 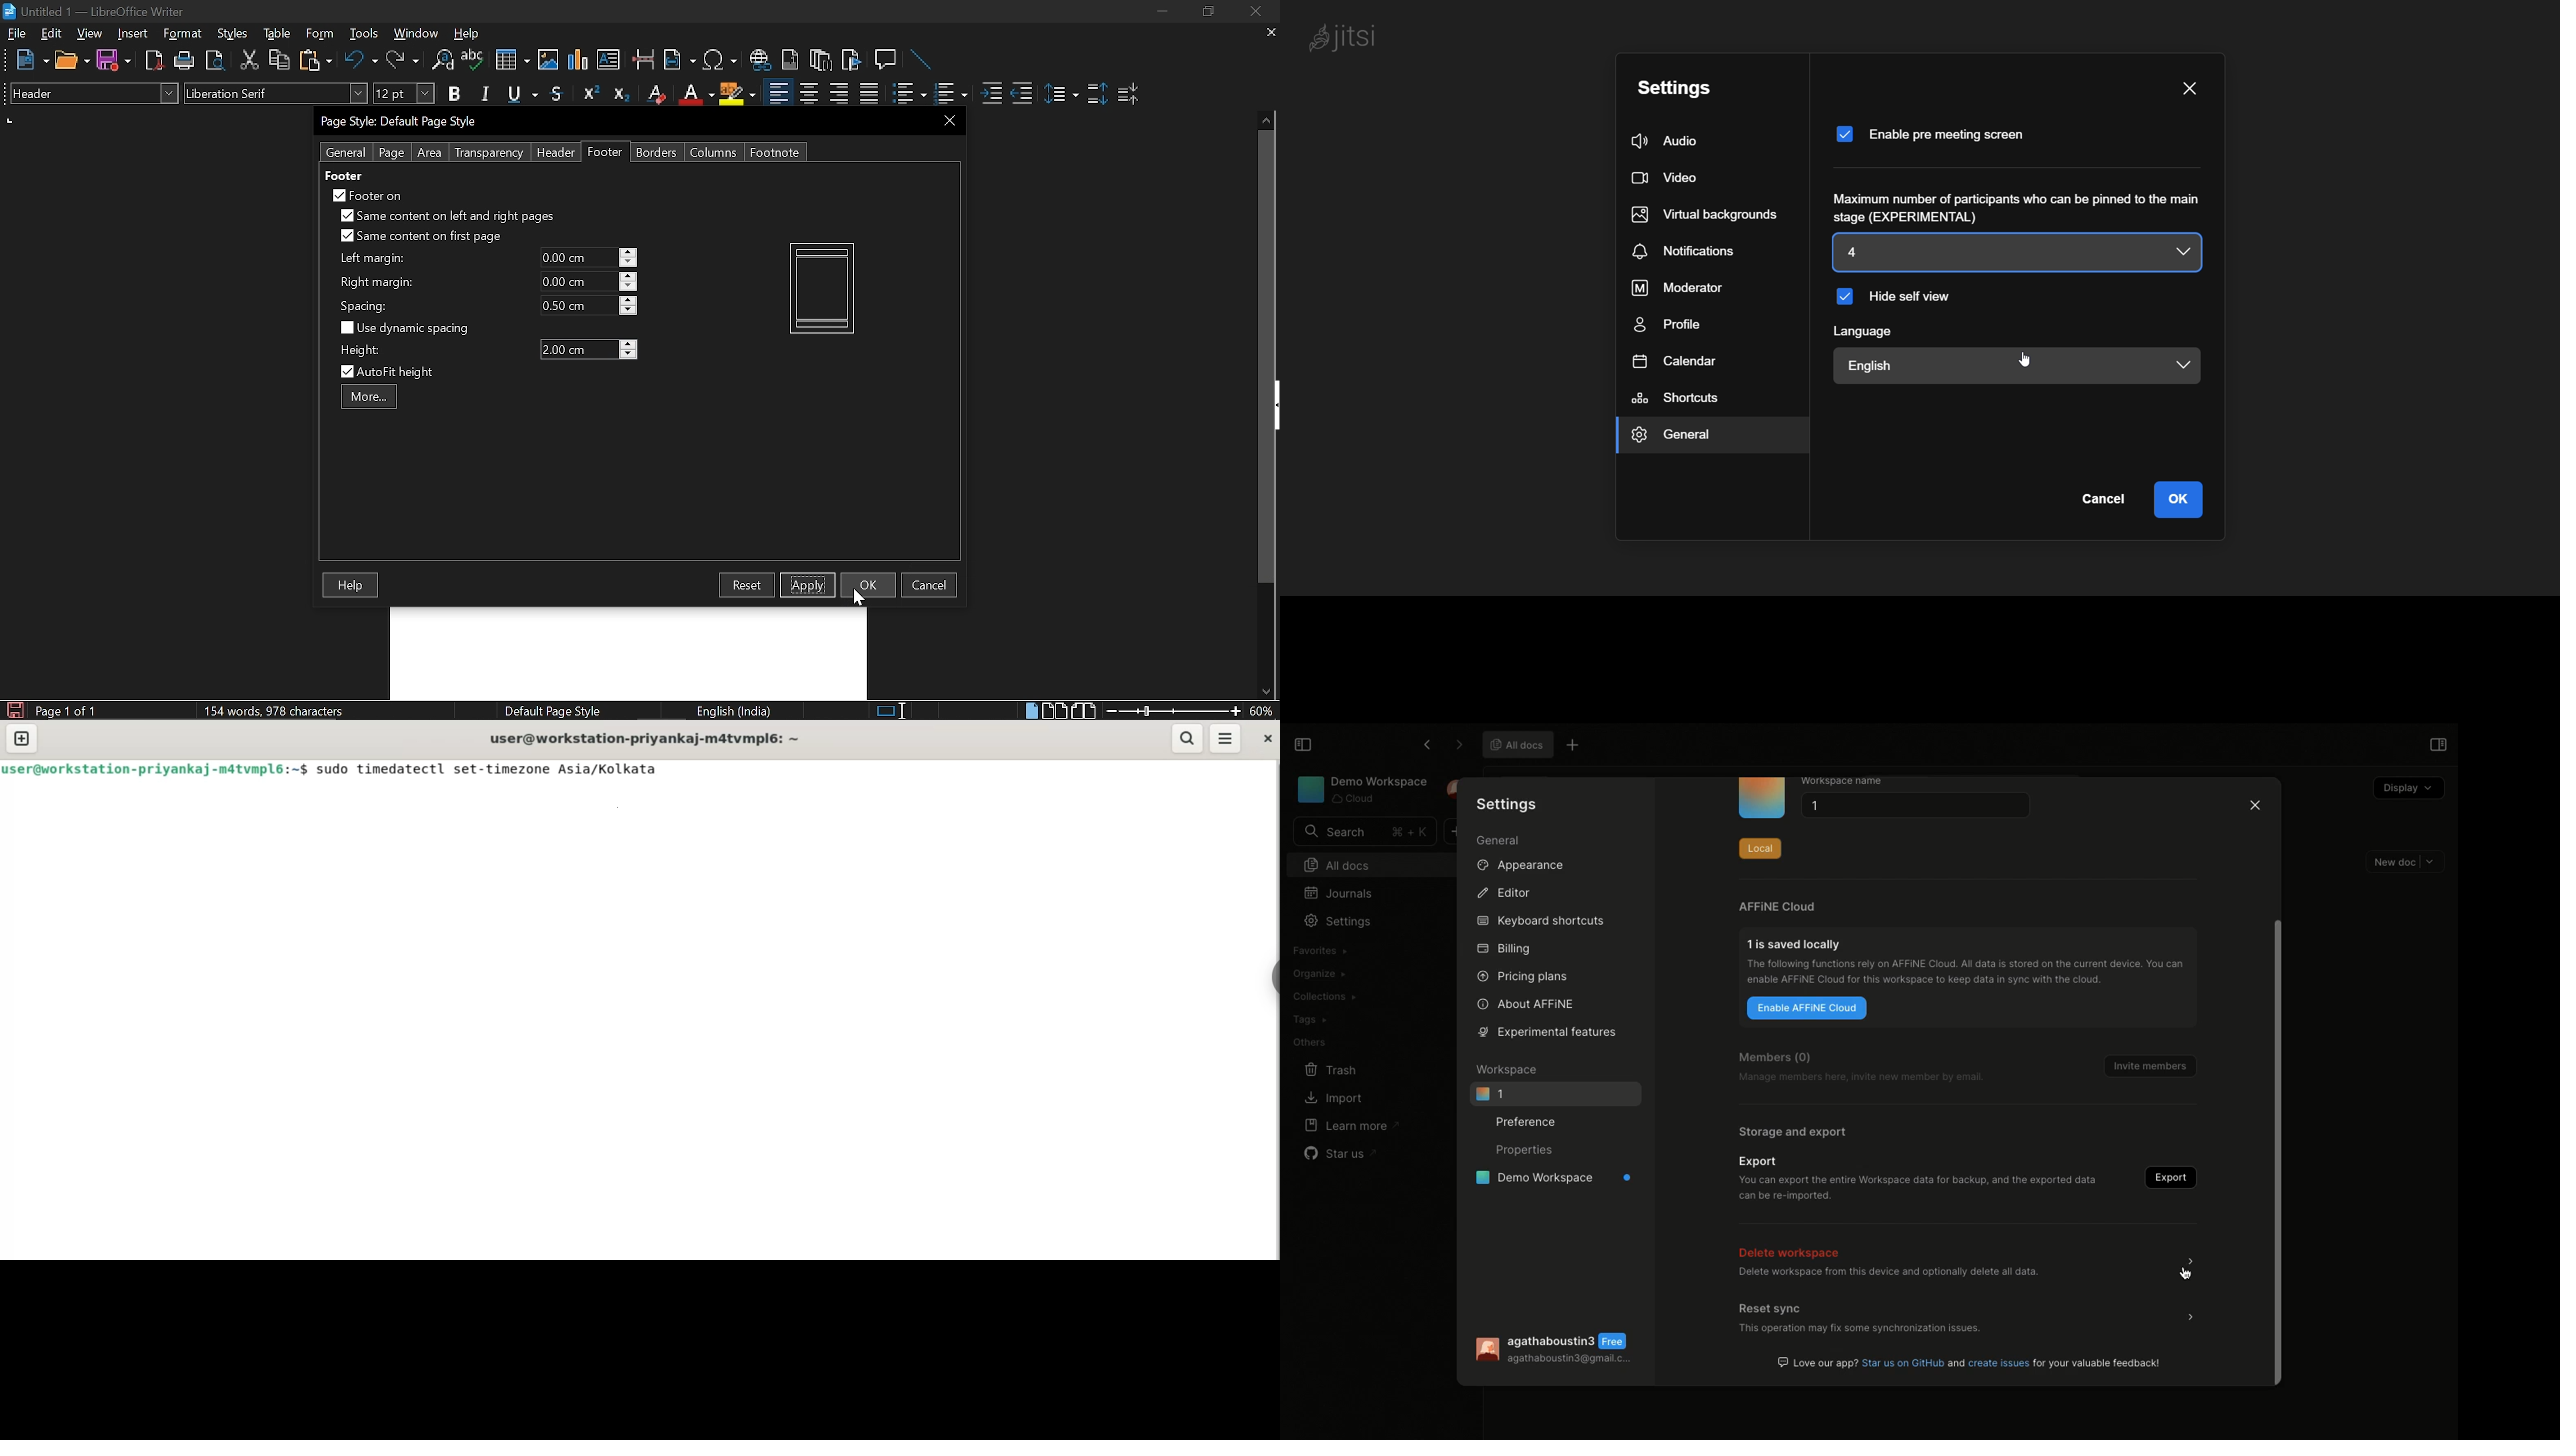 I want to click on Increase indent, so click(x=990, y=93).